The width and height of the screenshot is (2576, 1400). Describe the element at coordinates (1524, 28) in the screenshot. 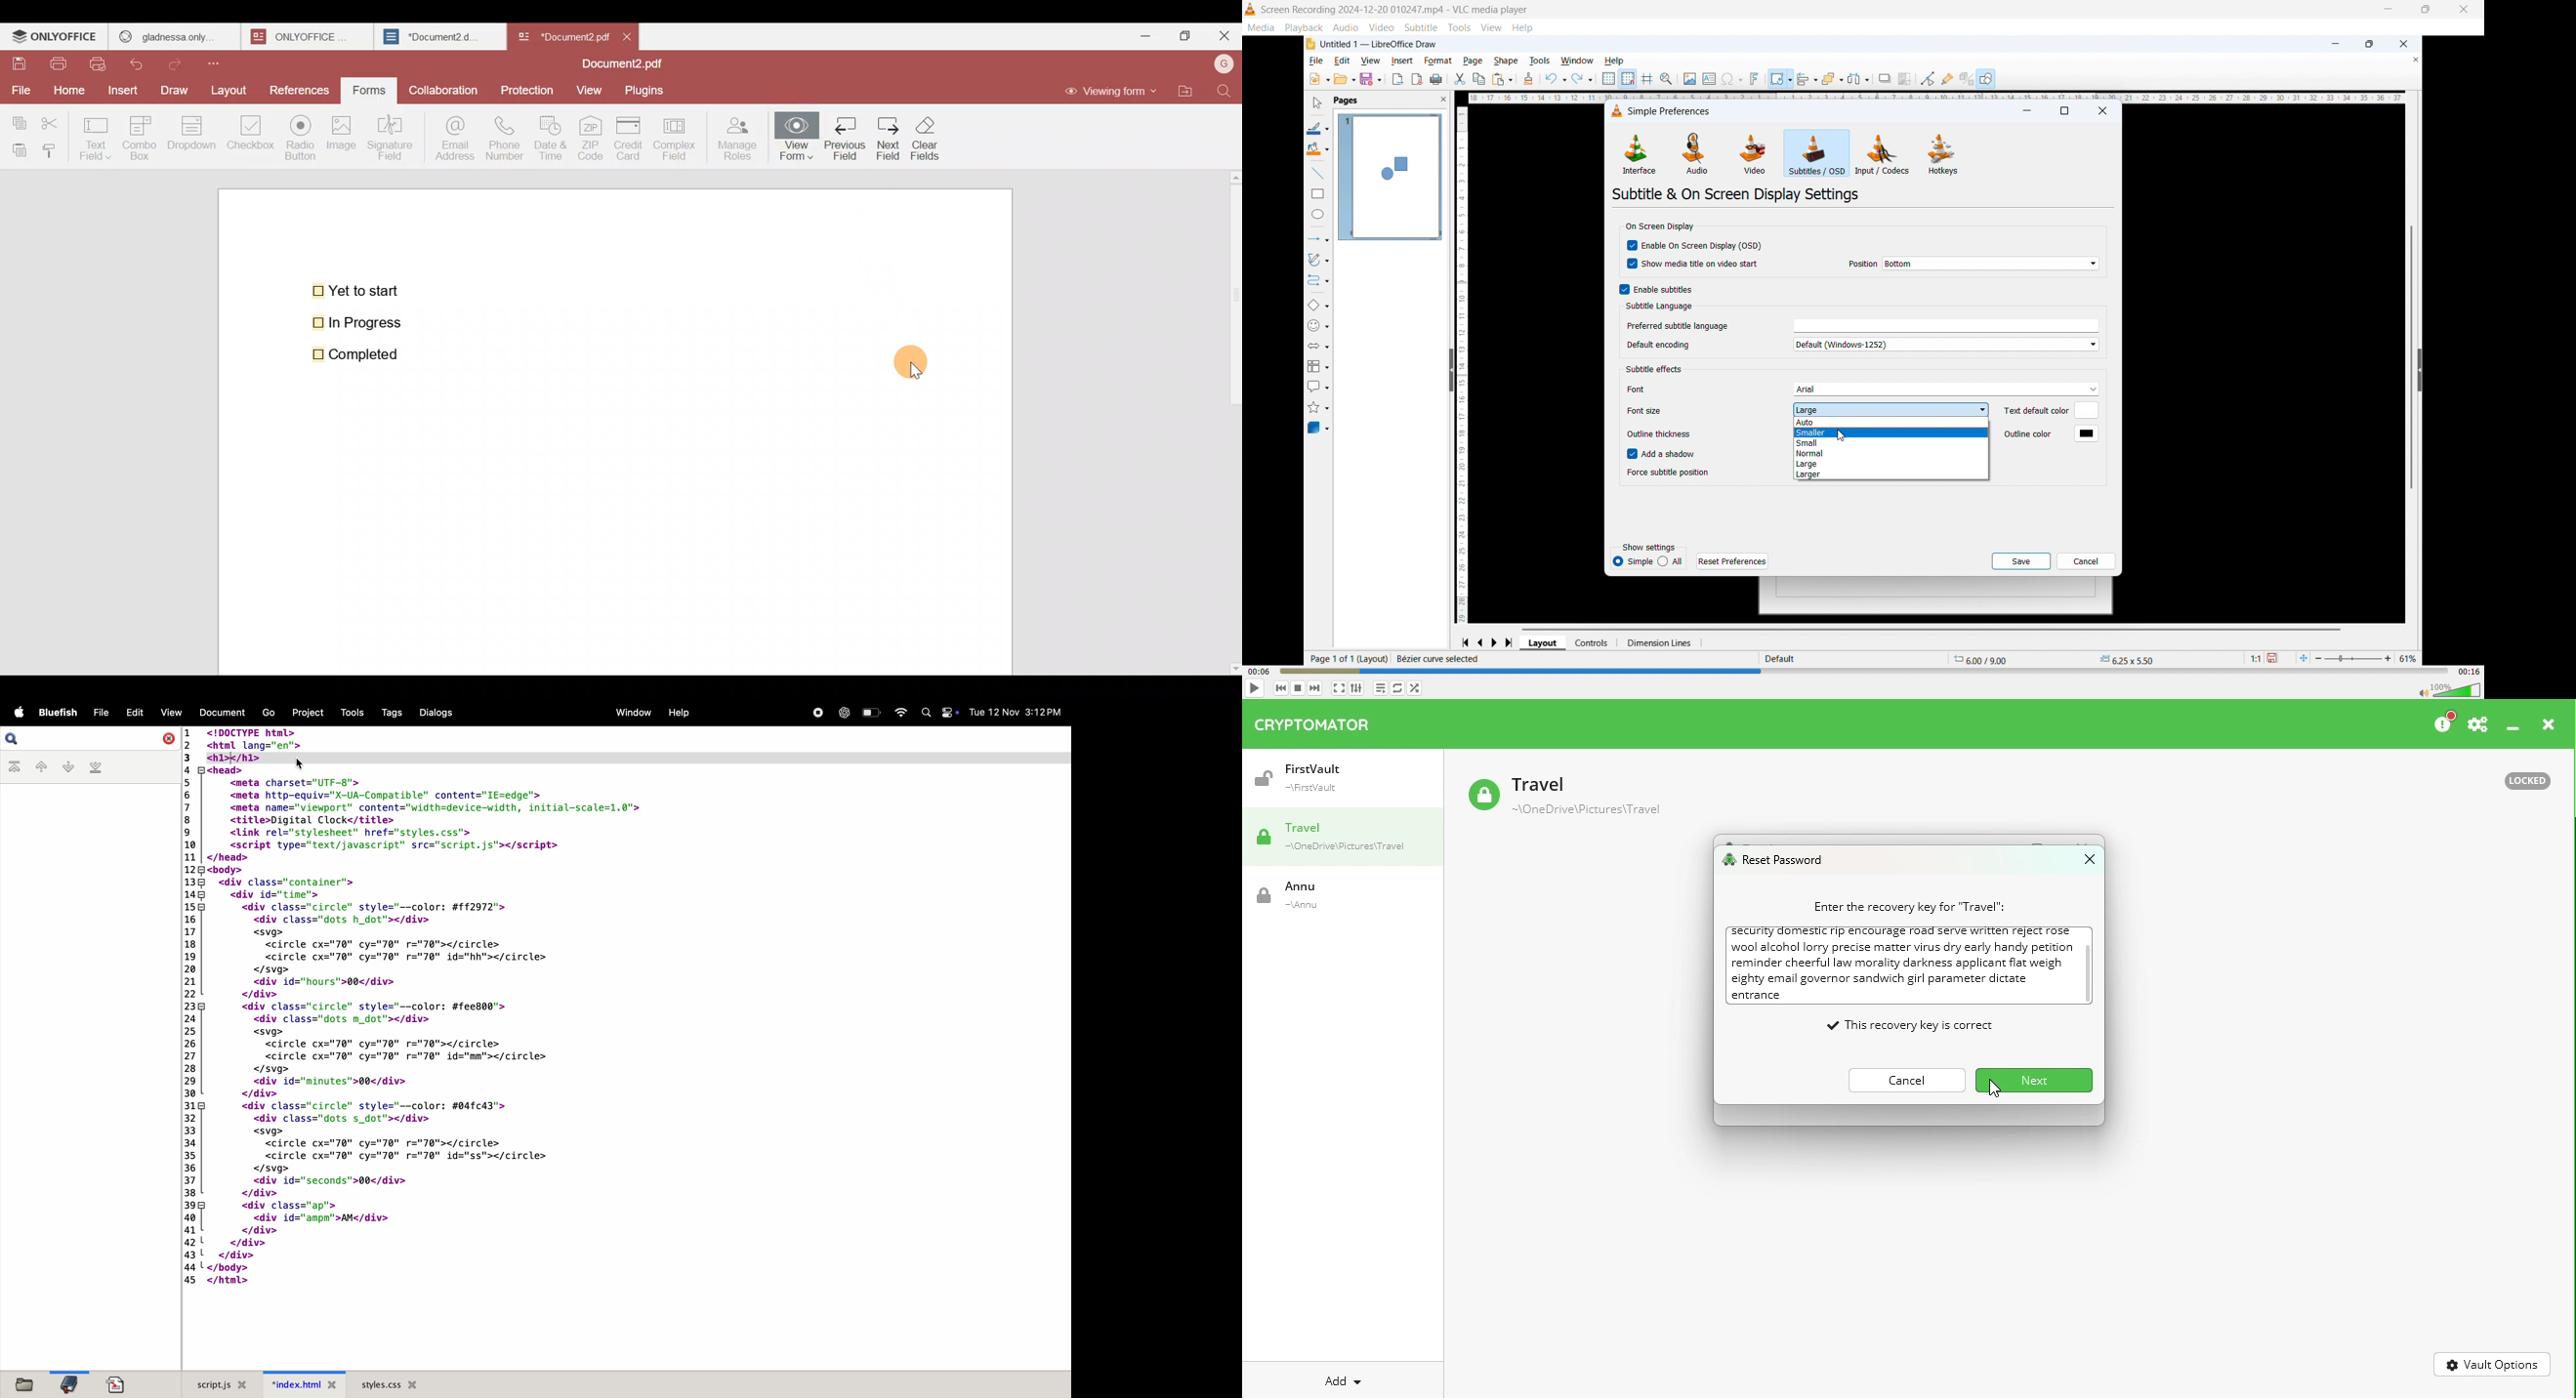

I see `help ` at that location.